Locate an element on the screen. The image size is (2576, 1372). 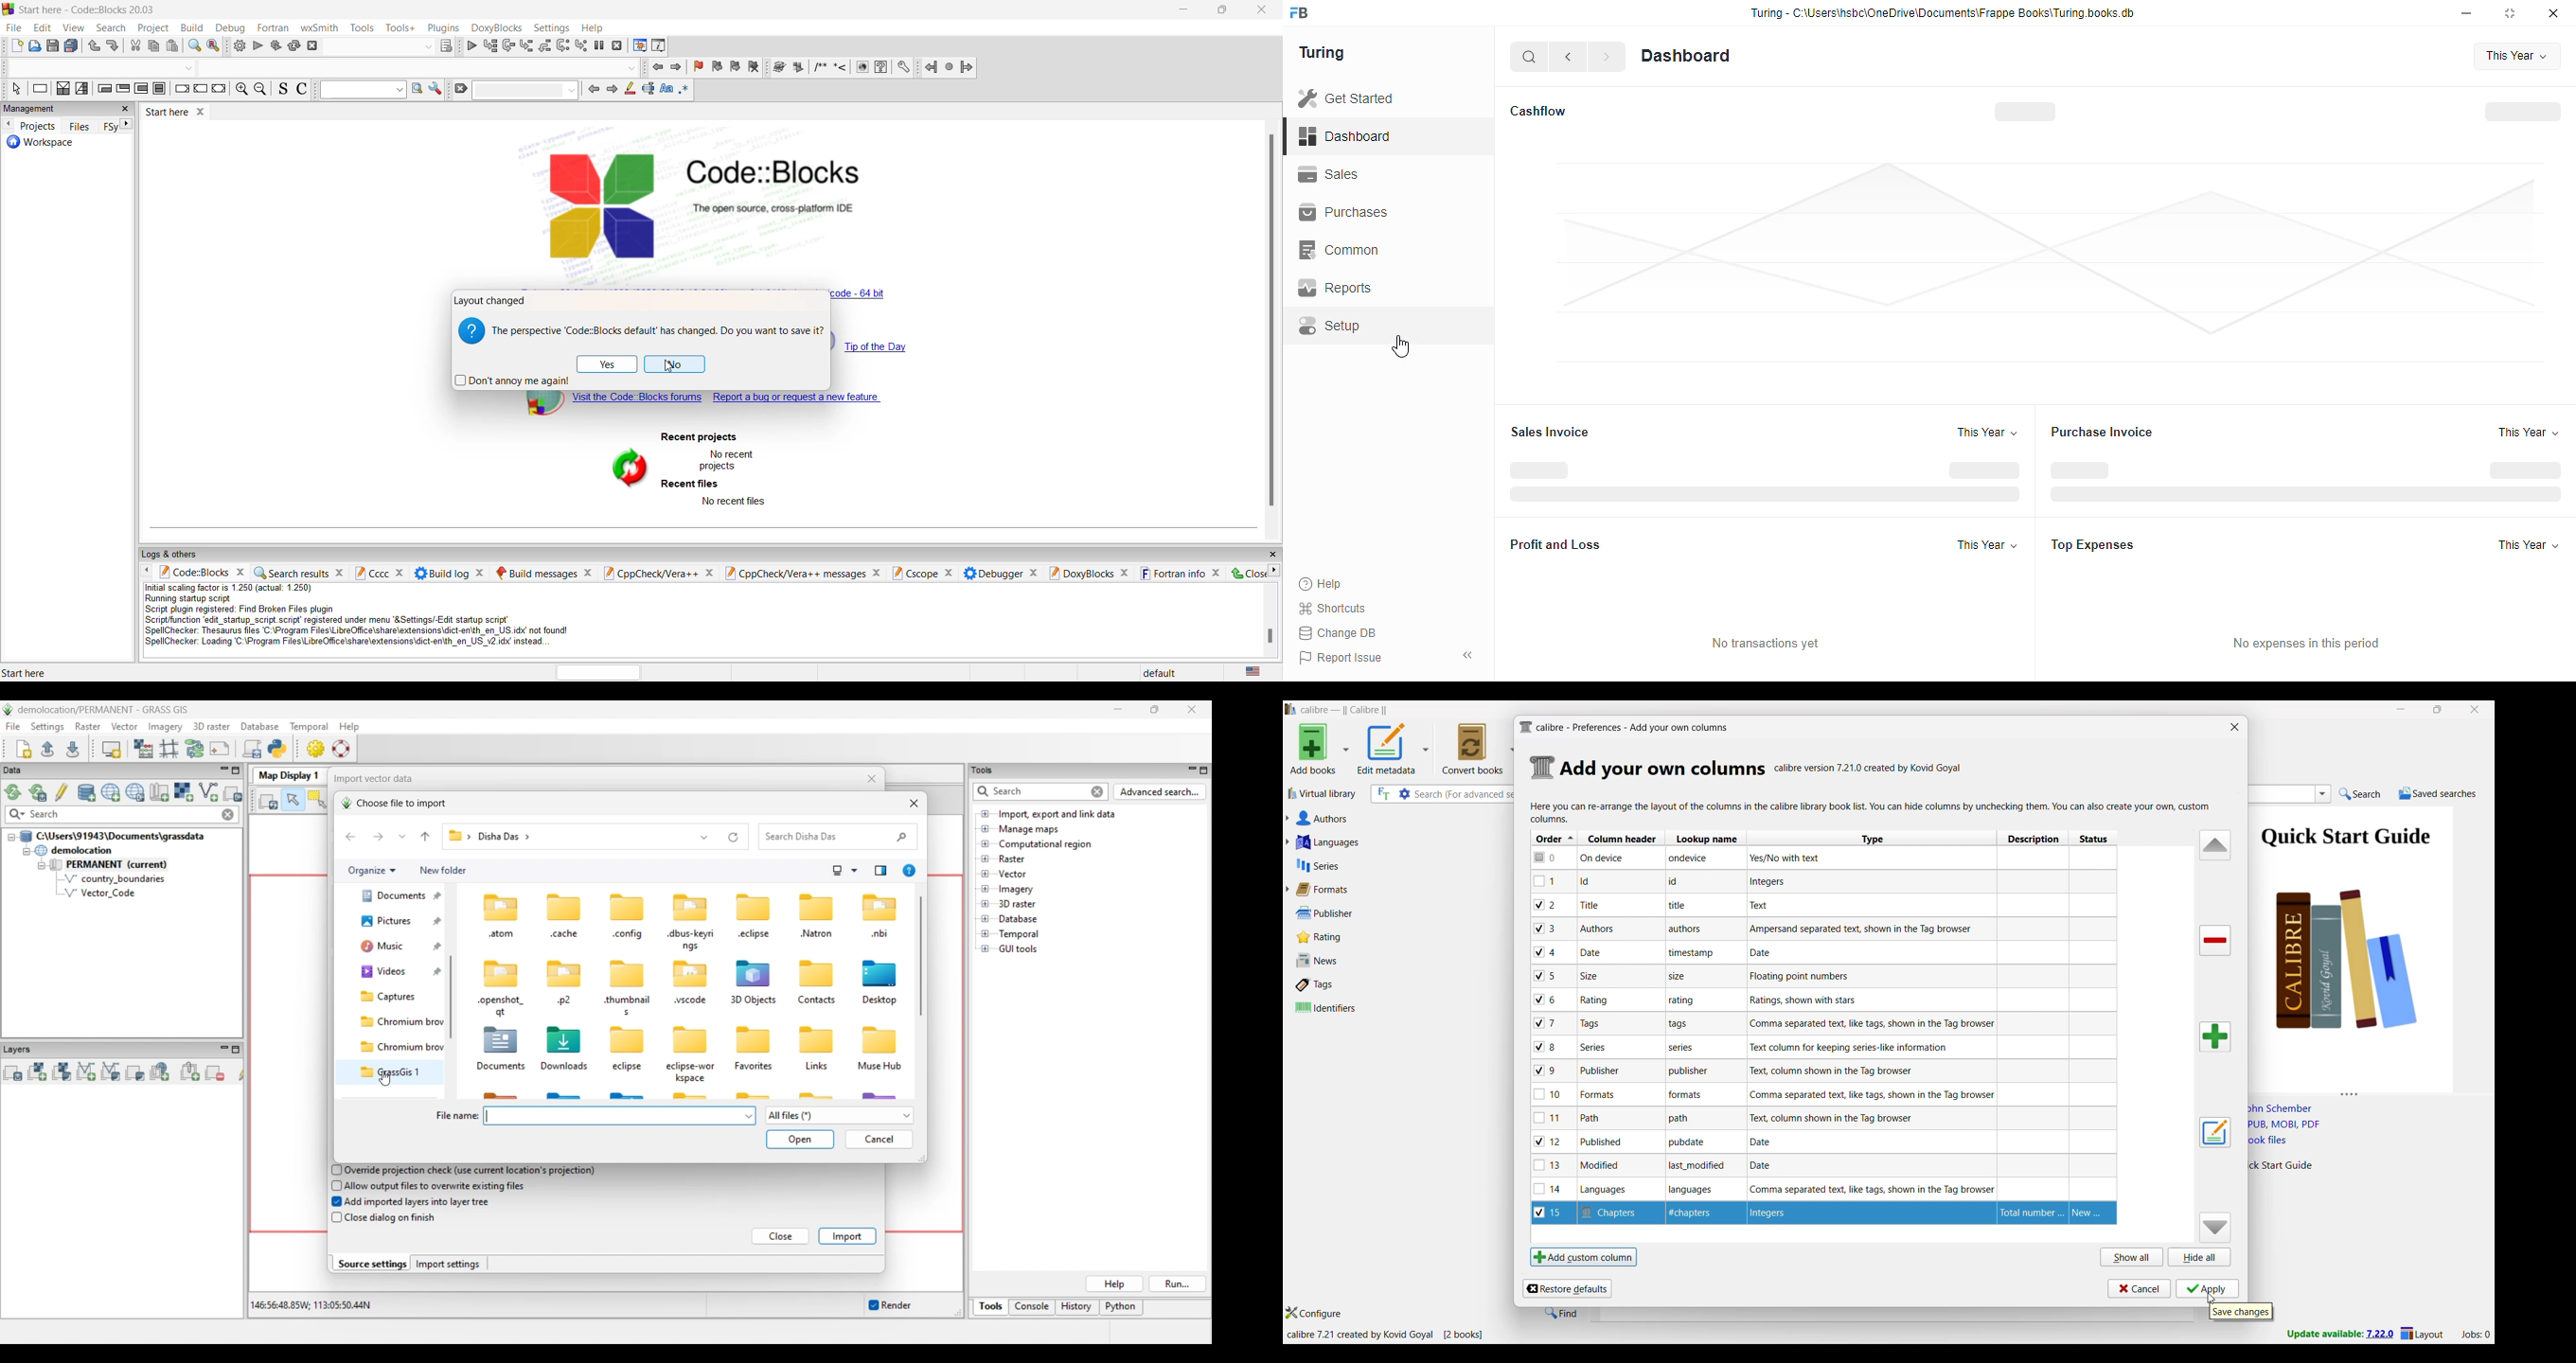
management pane is located at coordinates (71, 109).